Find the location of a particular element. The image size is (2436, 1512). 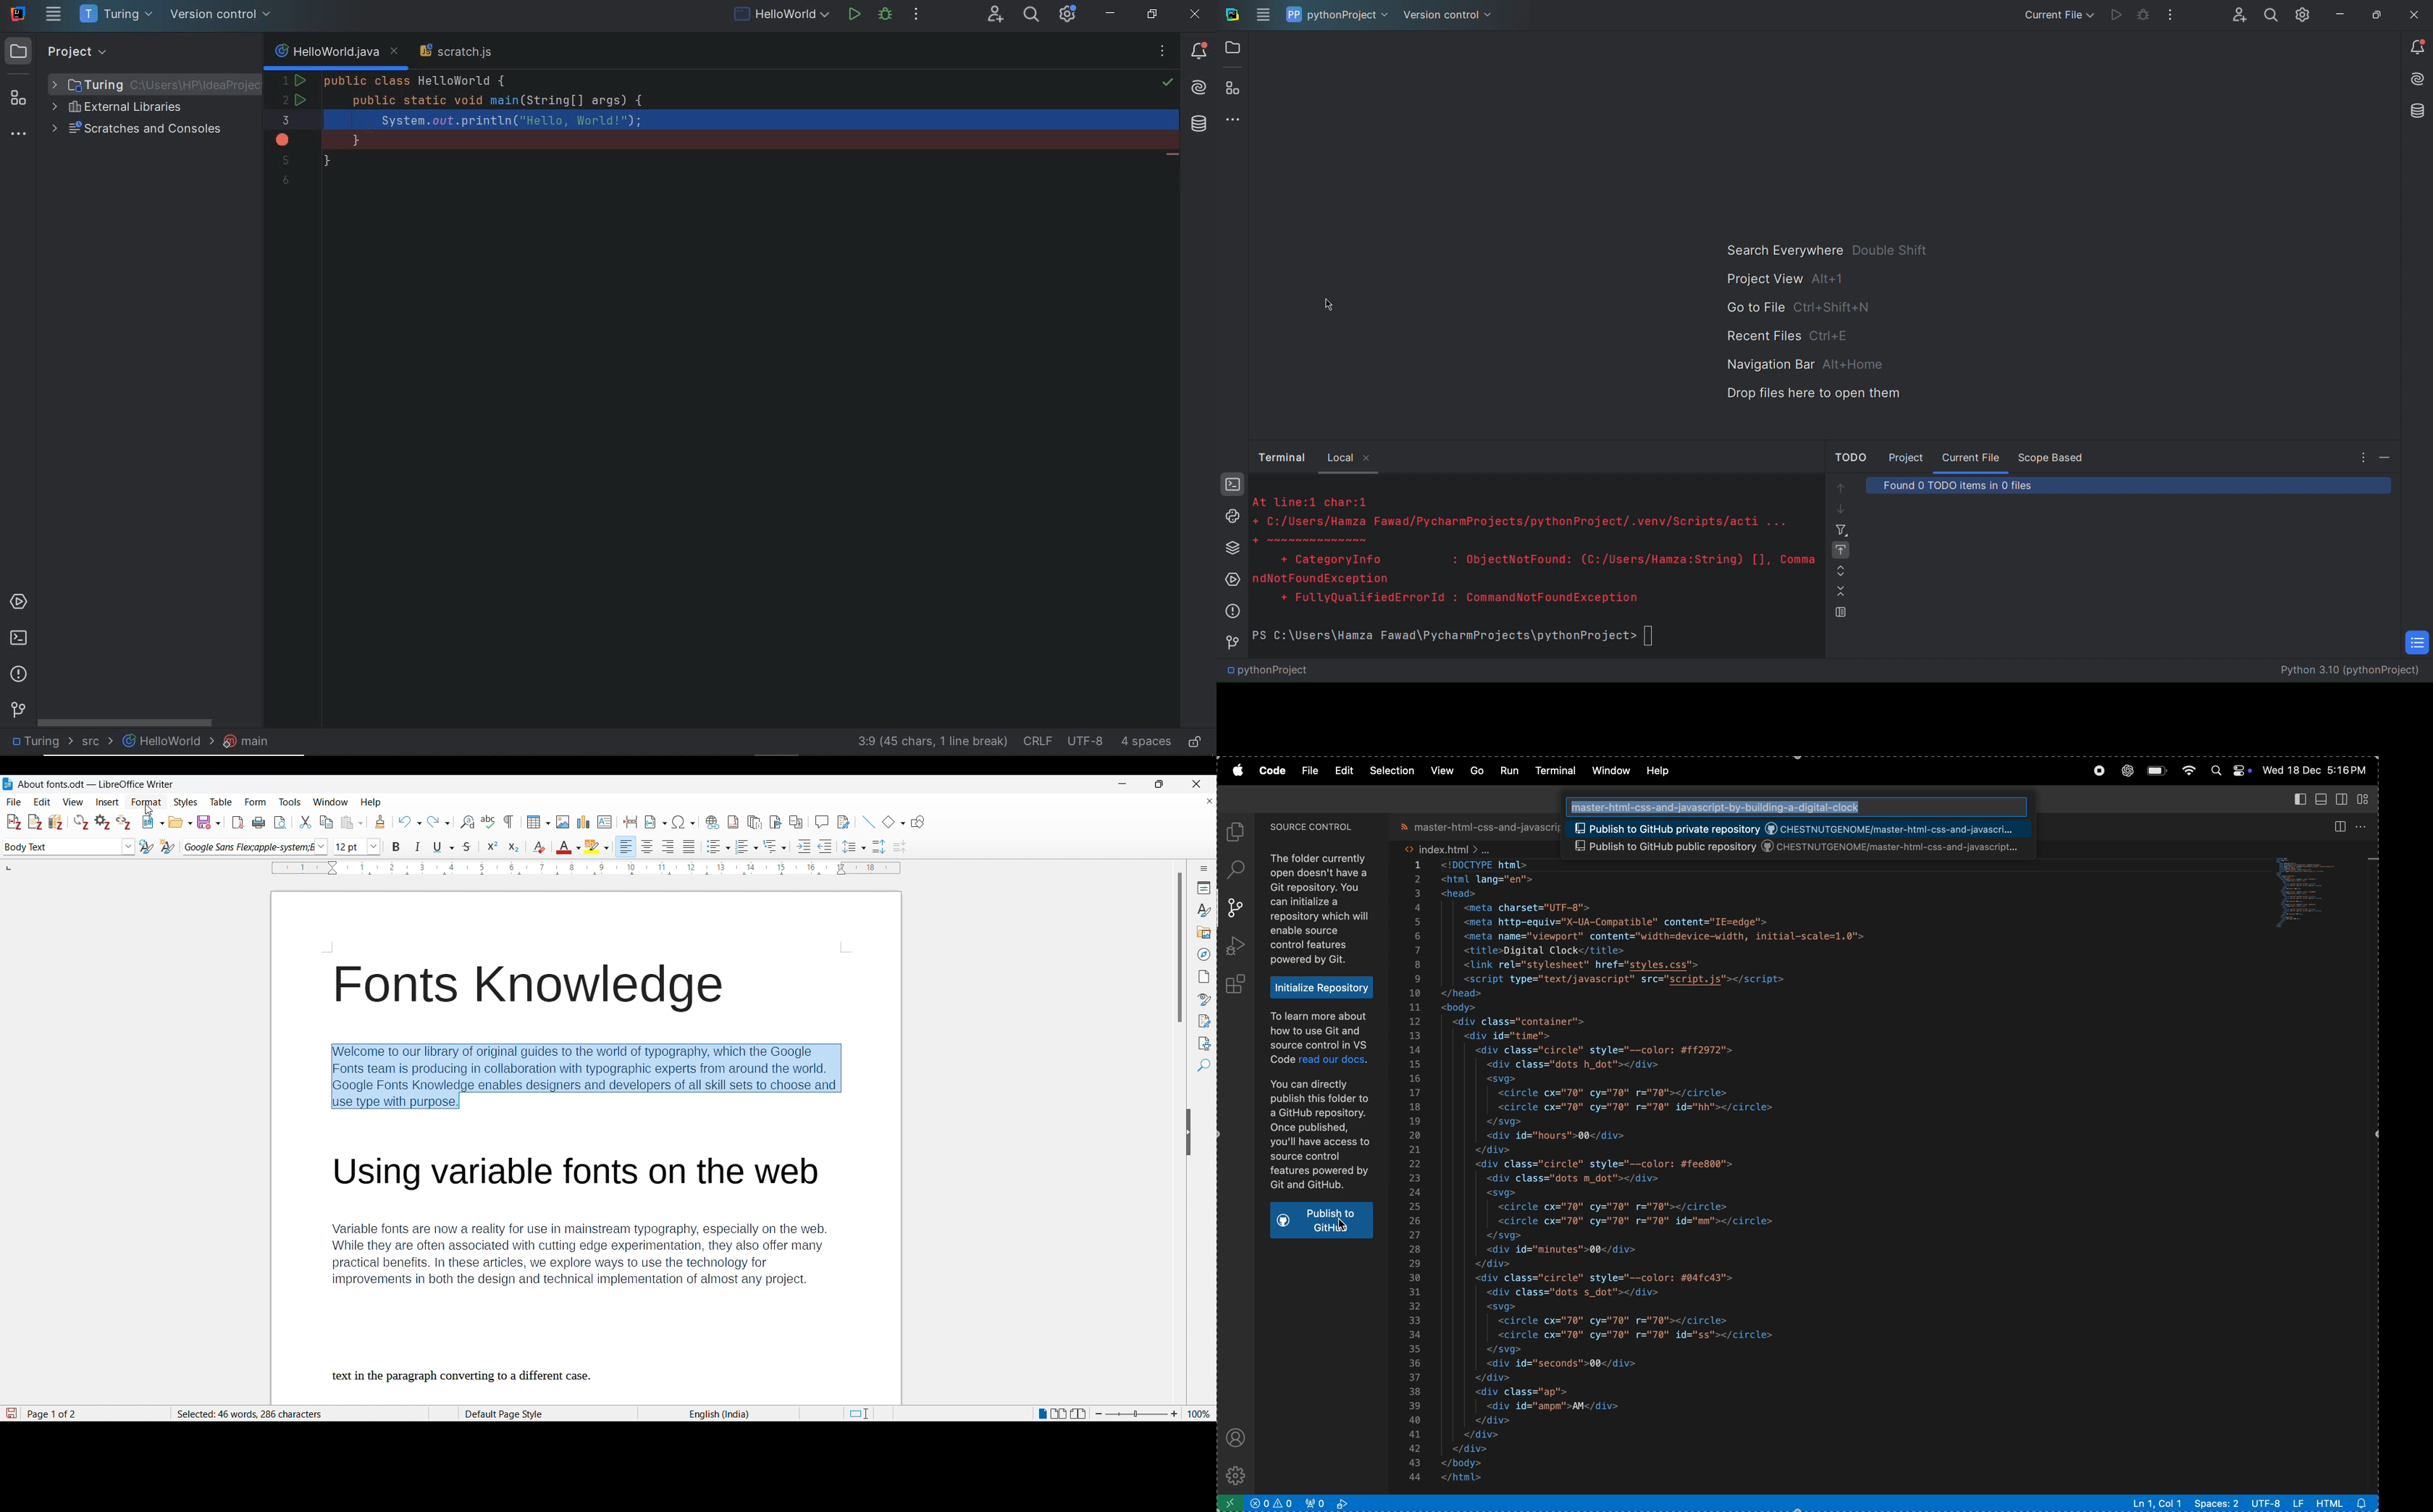

Add\Edit bibliography is located at coordinates (56, 822).